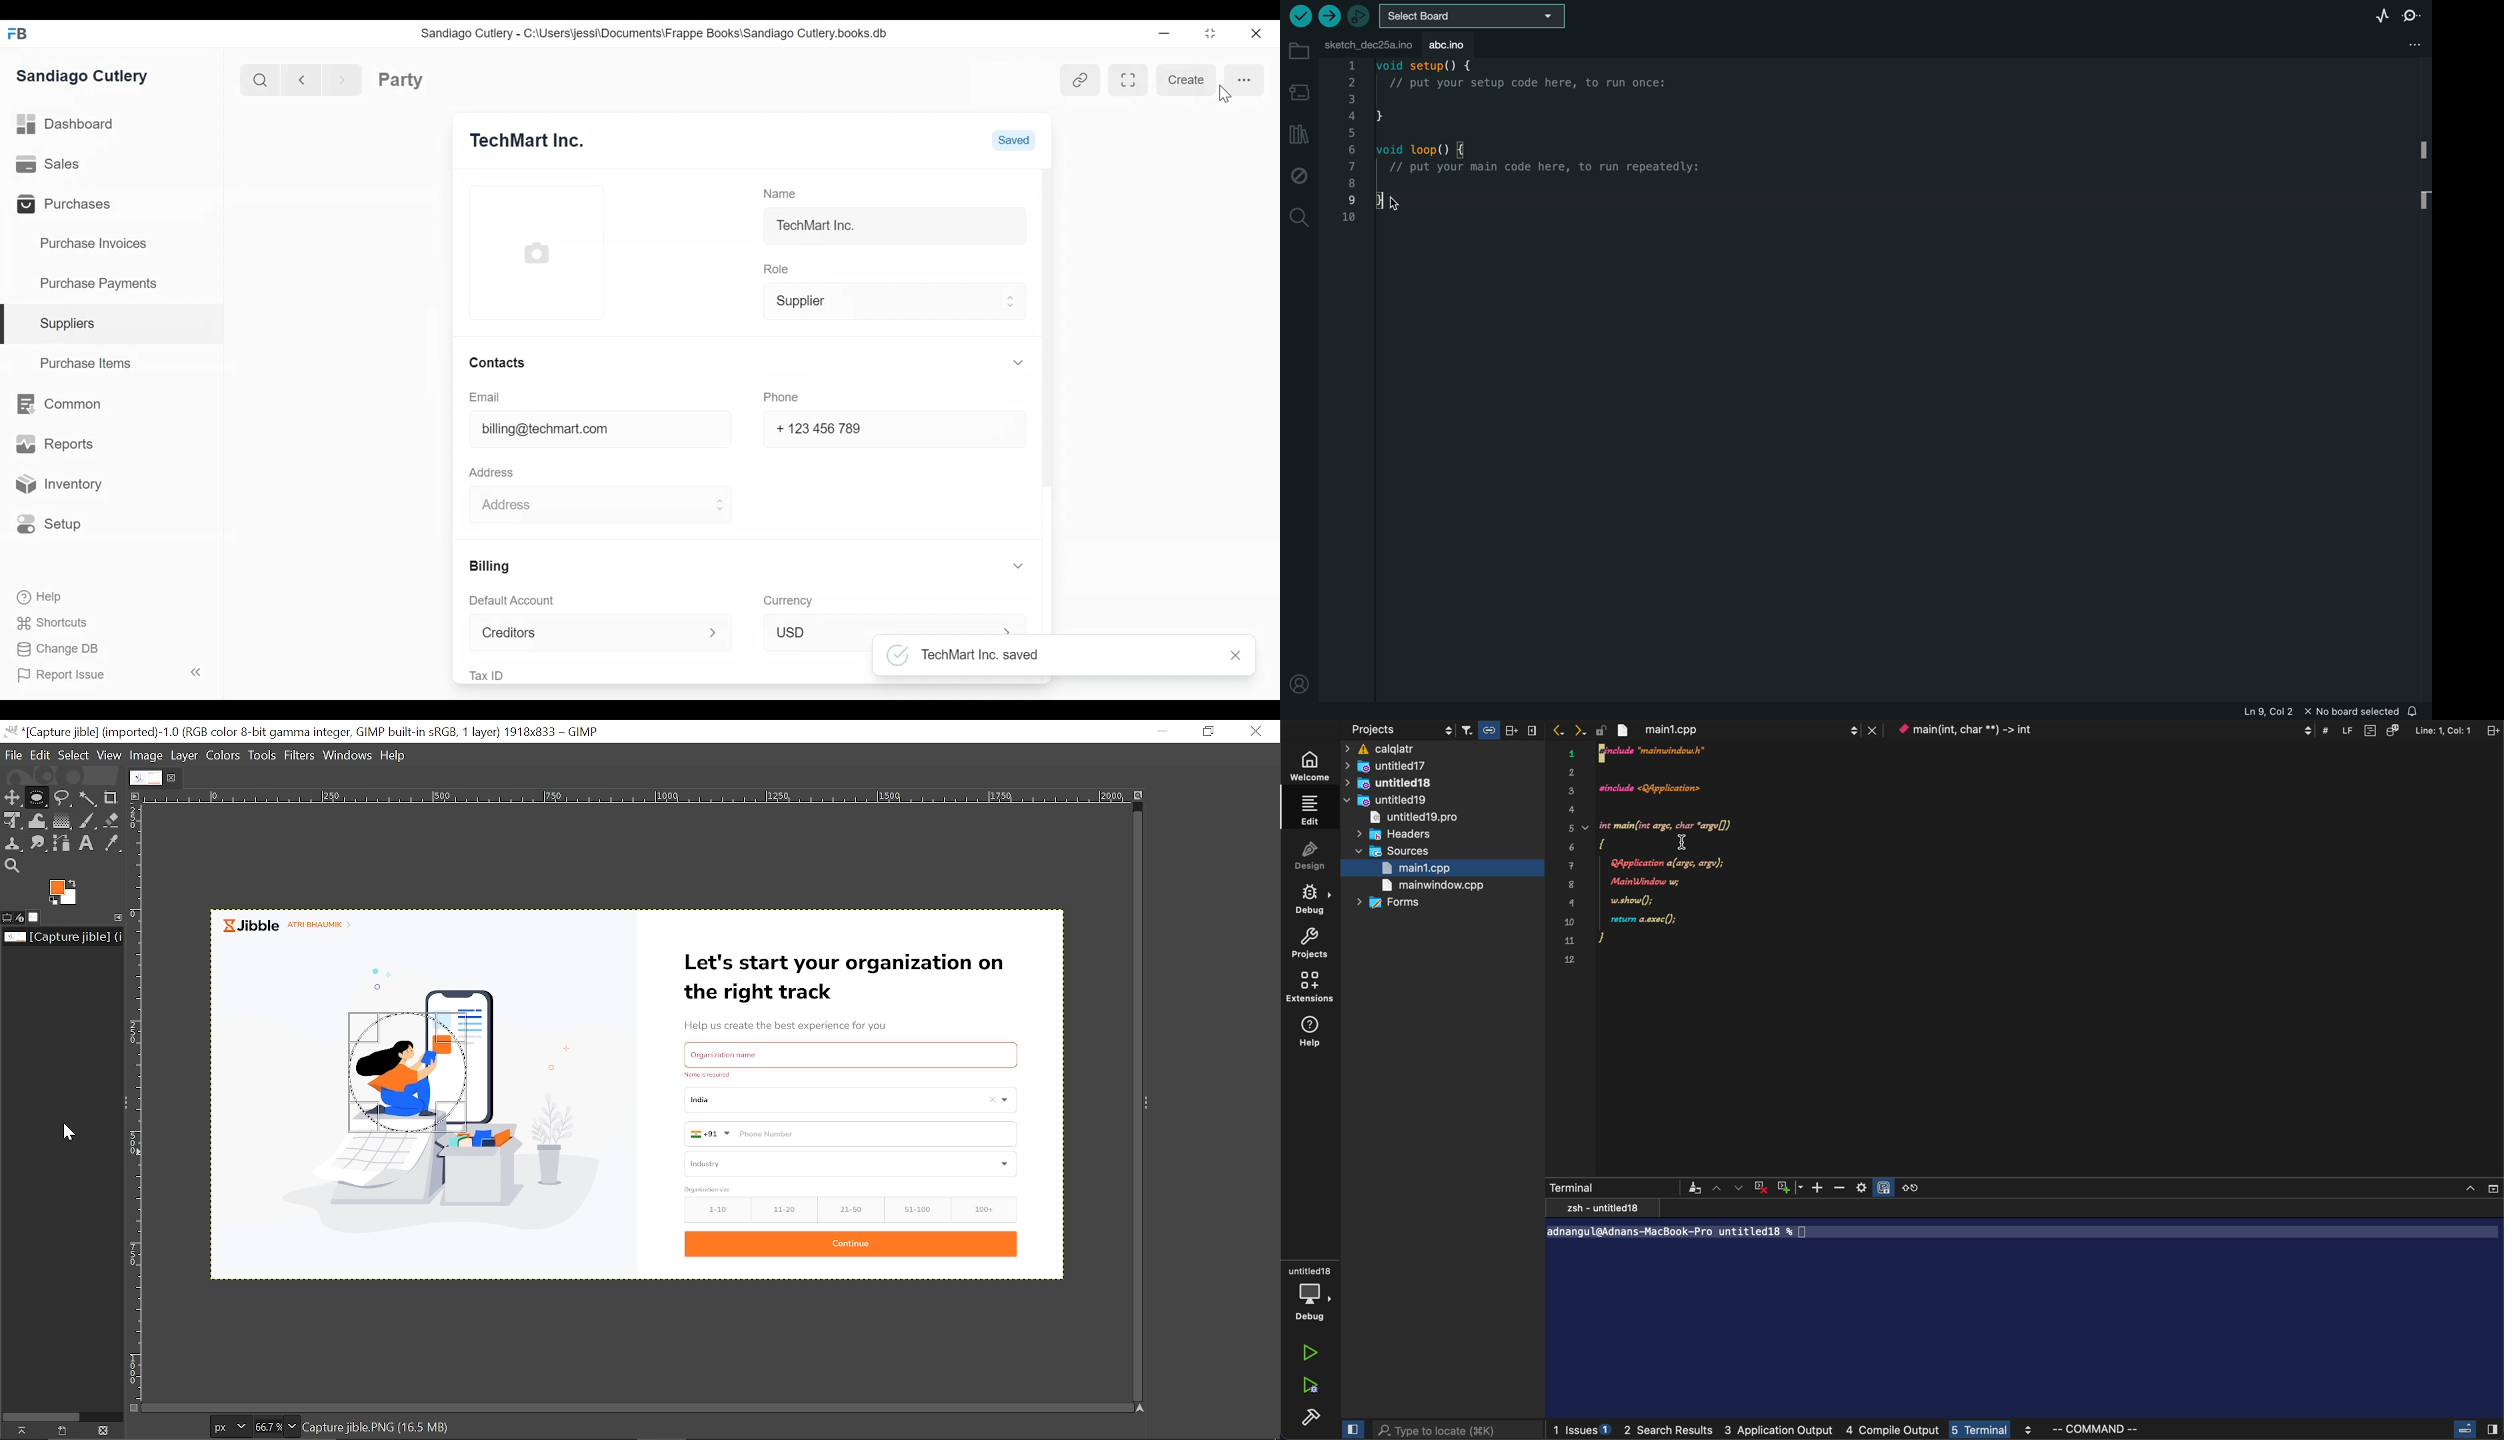  Describe the element at coordinates (53, 443) in the screenshot. I see `Reports` at that location.